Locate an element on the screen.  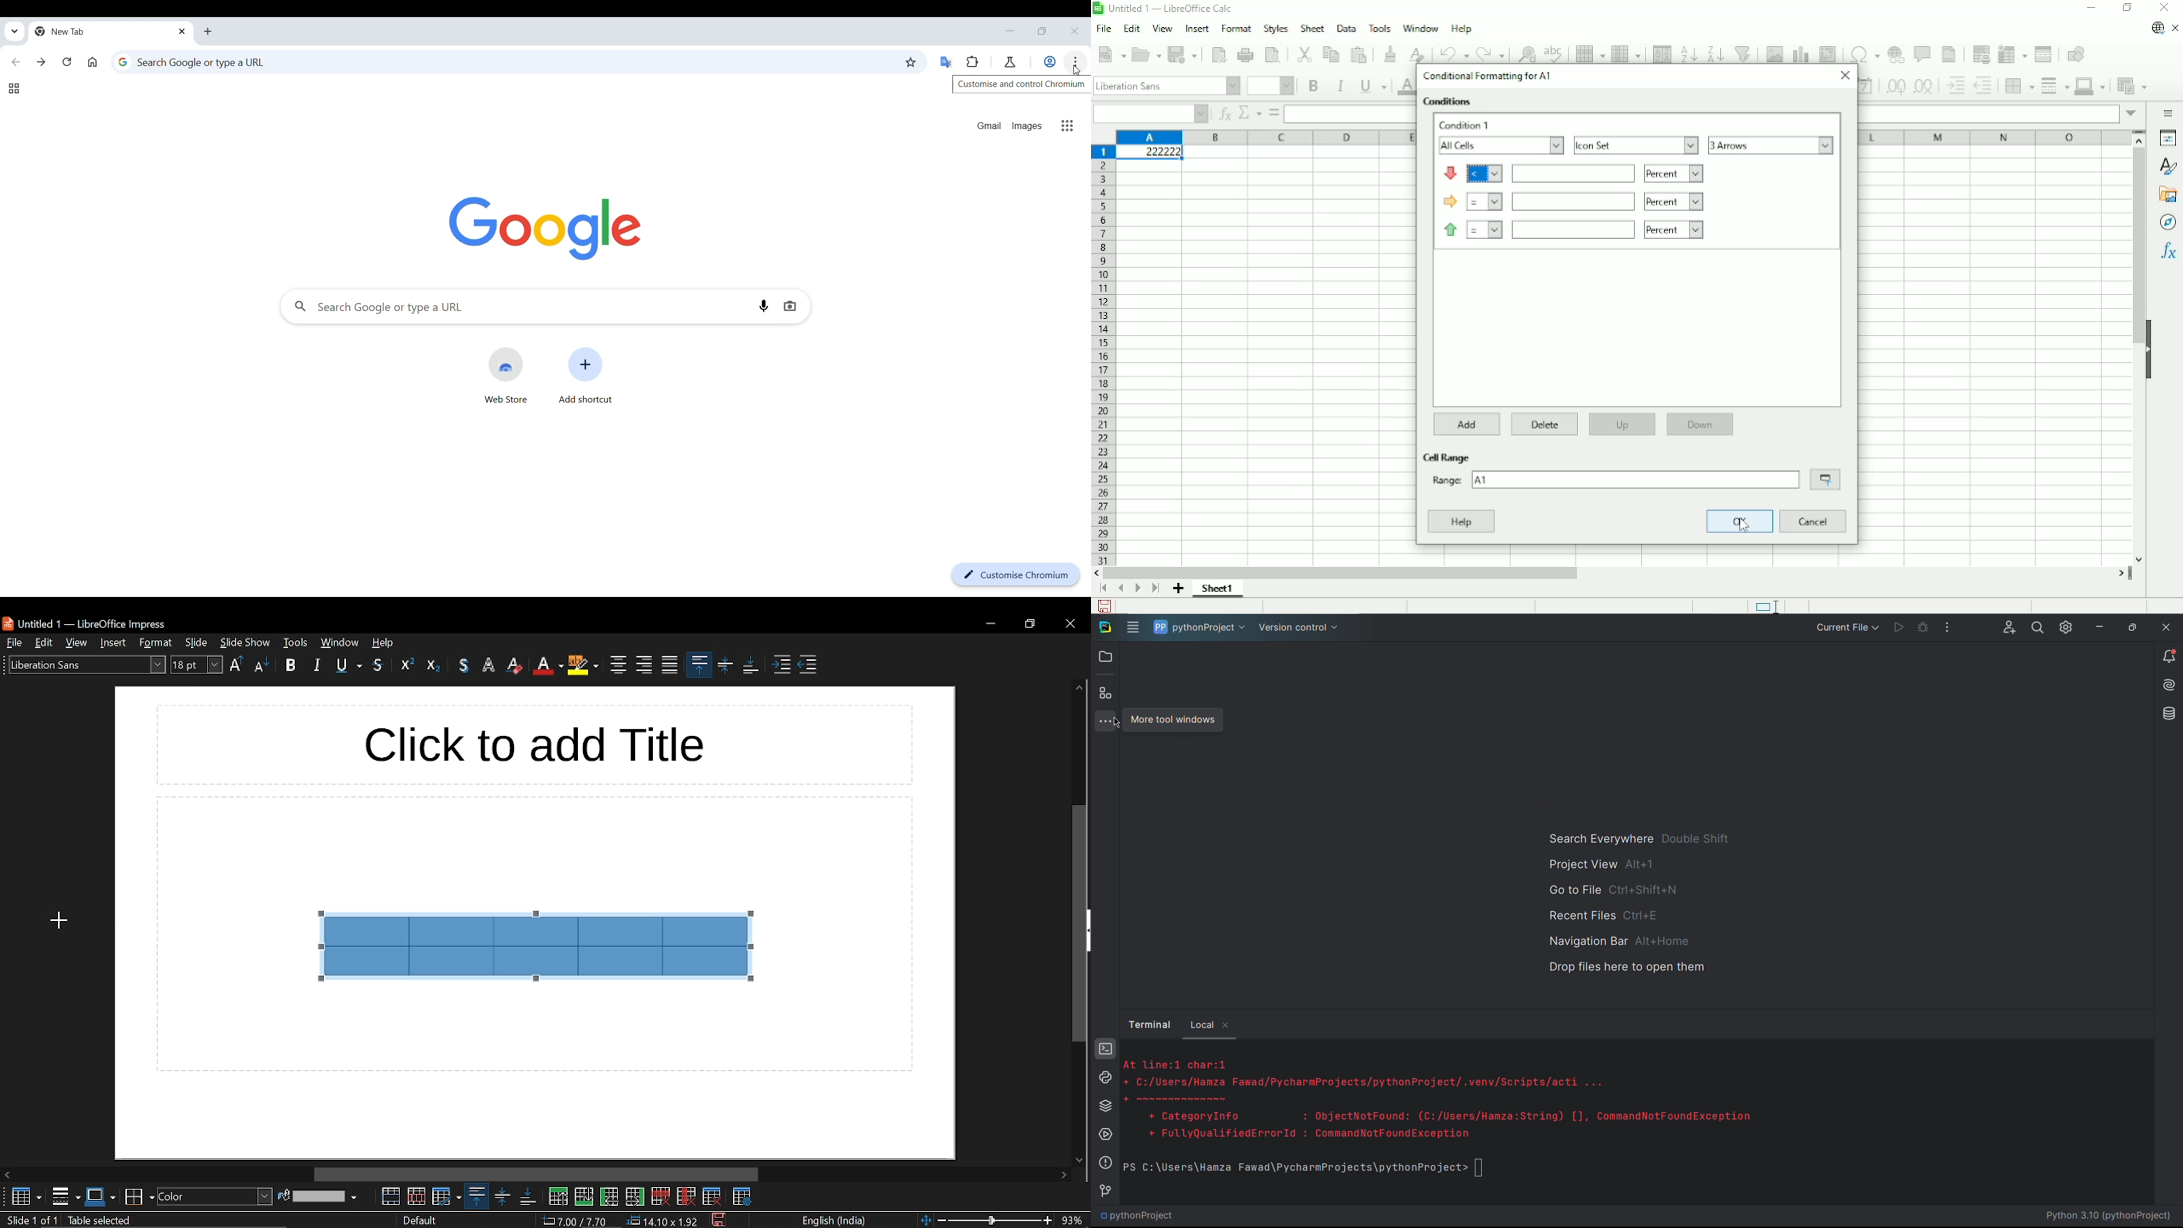
Shrink is located at coordinates (1825, 479).